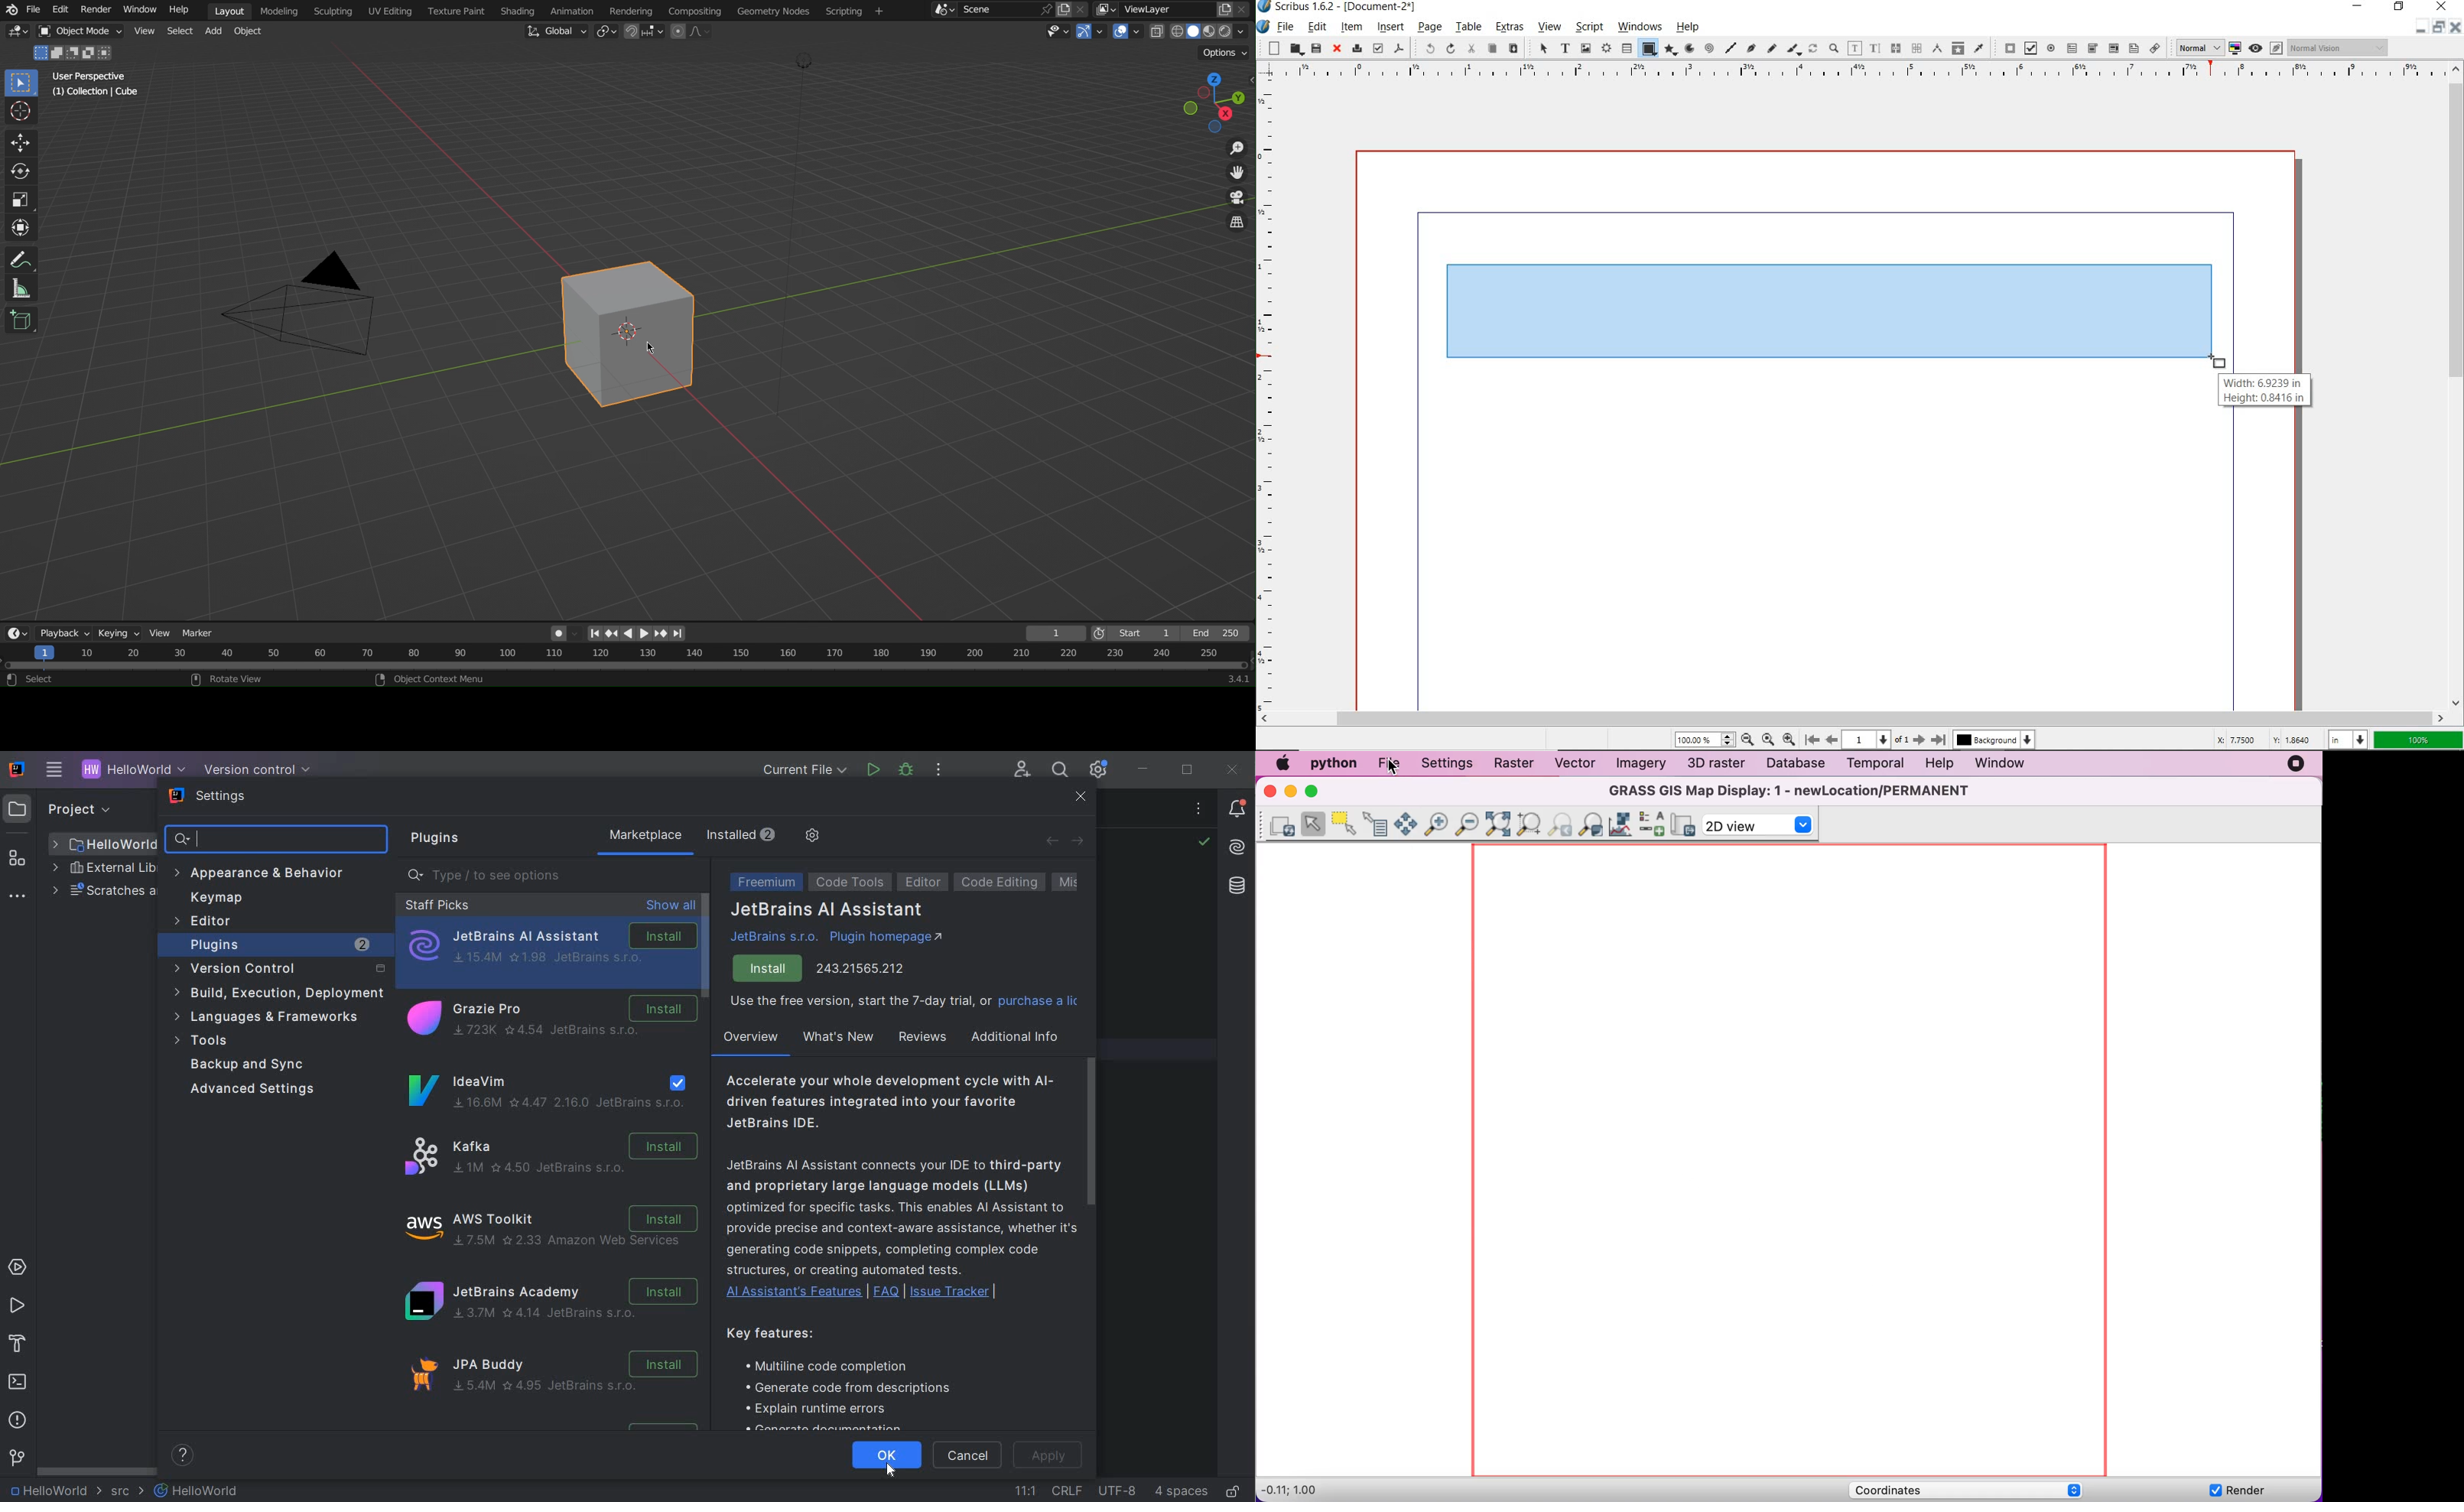 The height and width of the screenshot is (1512, 2464). What do you see at coordinates (2072, 48) in the screenshot?
I see `pdf text field` at bounding box center [2072, 48].